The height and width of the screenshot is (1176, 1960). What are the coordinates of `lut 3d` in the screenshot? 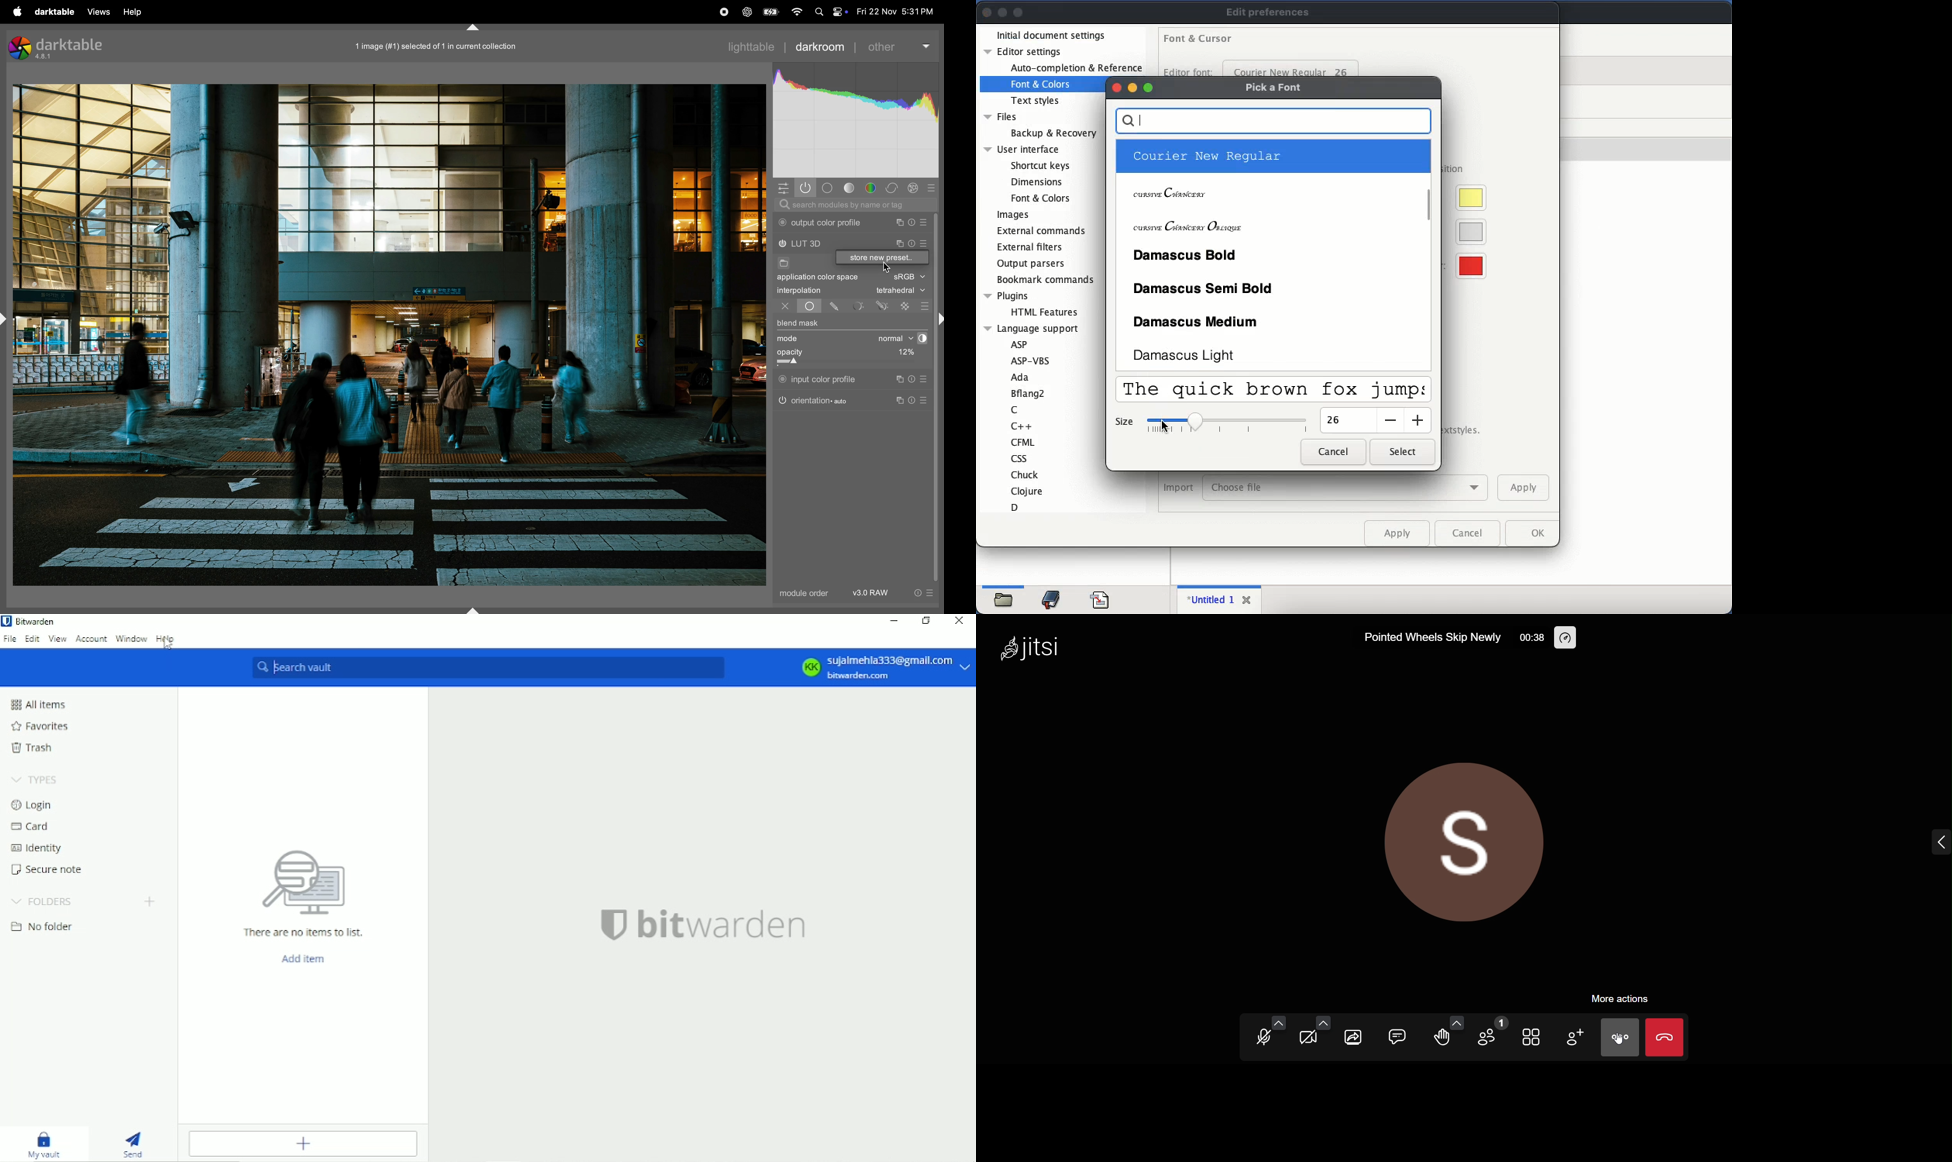 It's located at (817, 244).